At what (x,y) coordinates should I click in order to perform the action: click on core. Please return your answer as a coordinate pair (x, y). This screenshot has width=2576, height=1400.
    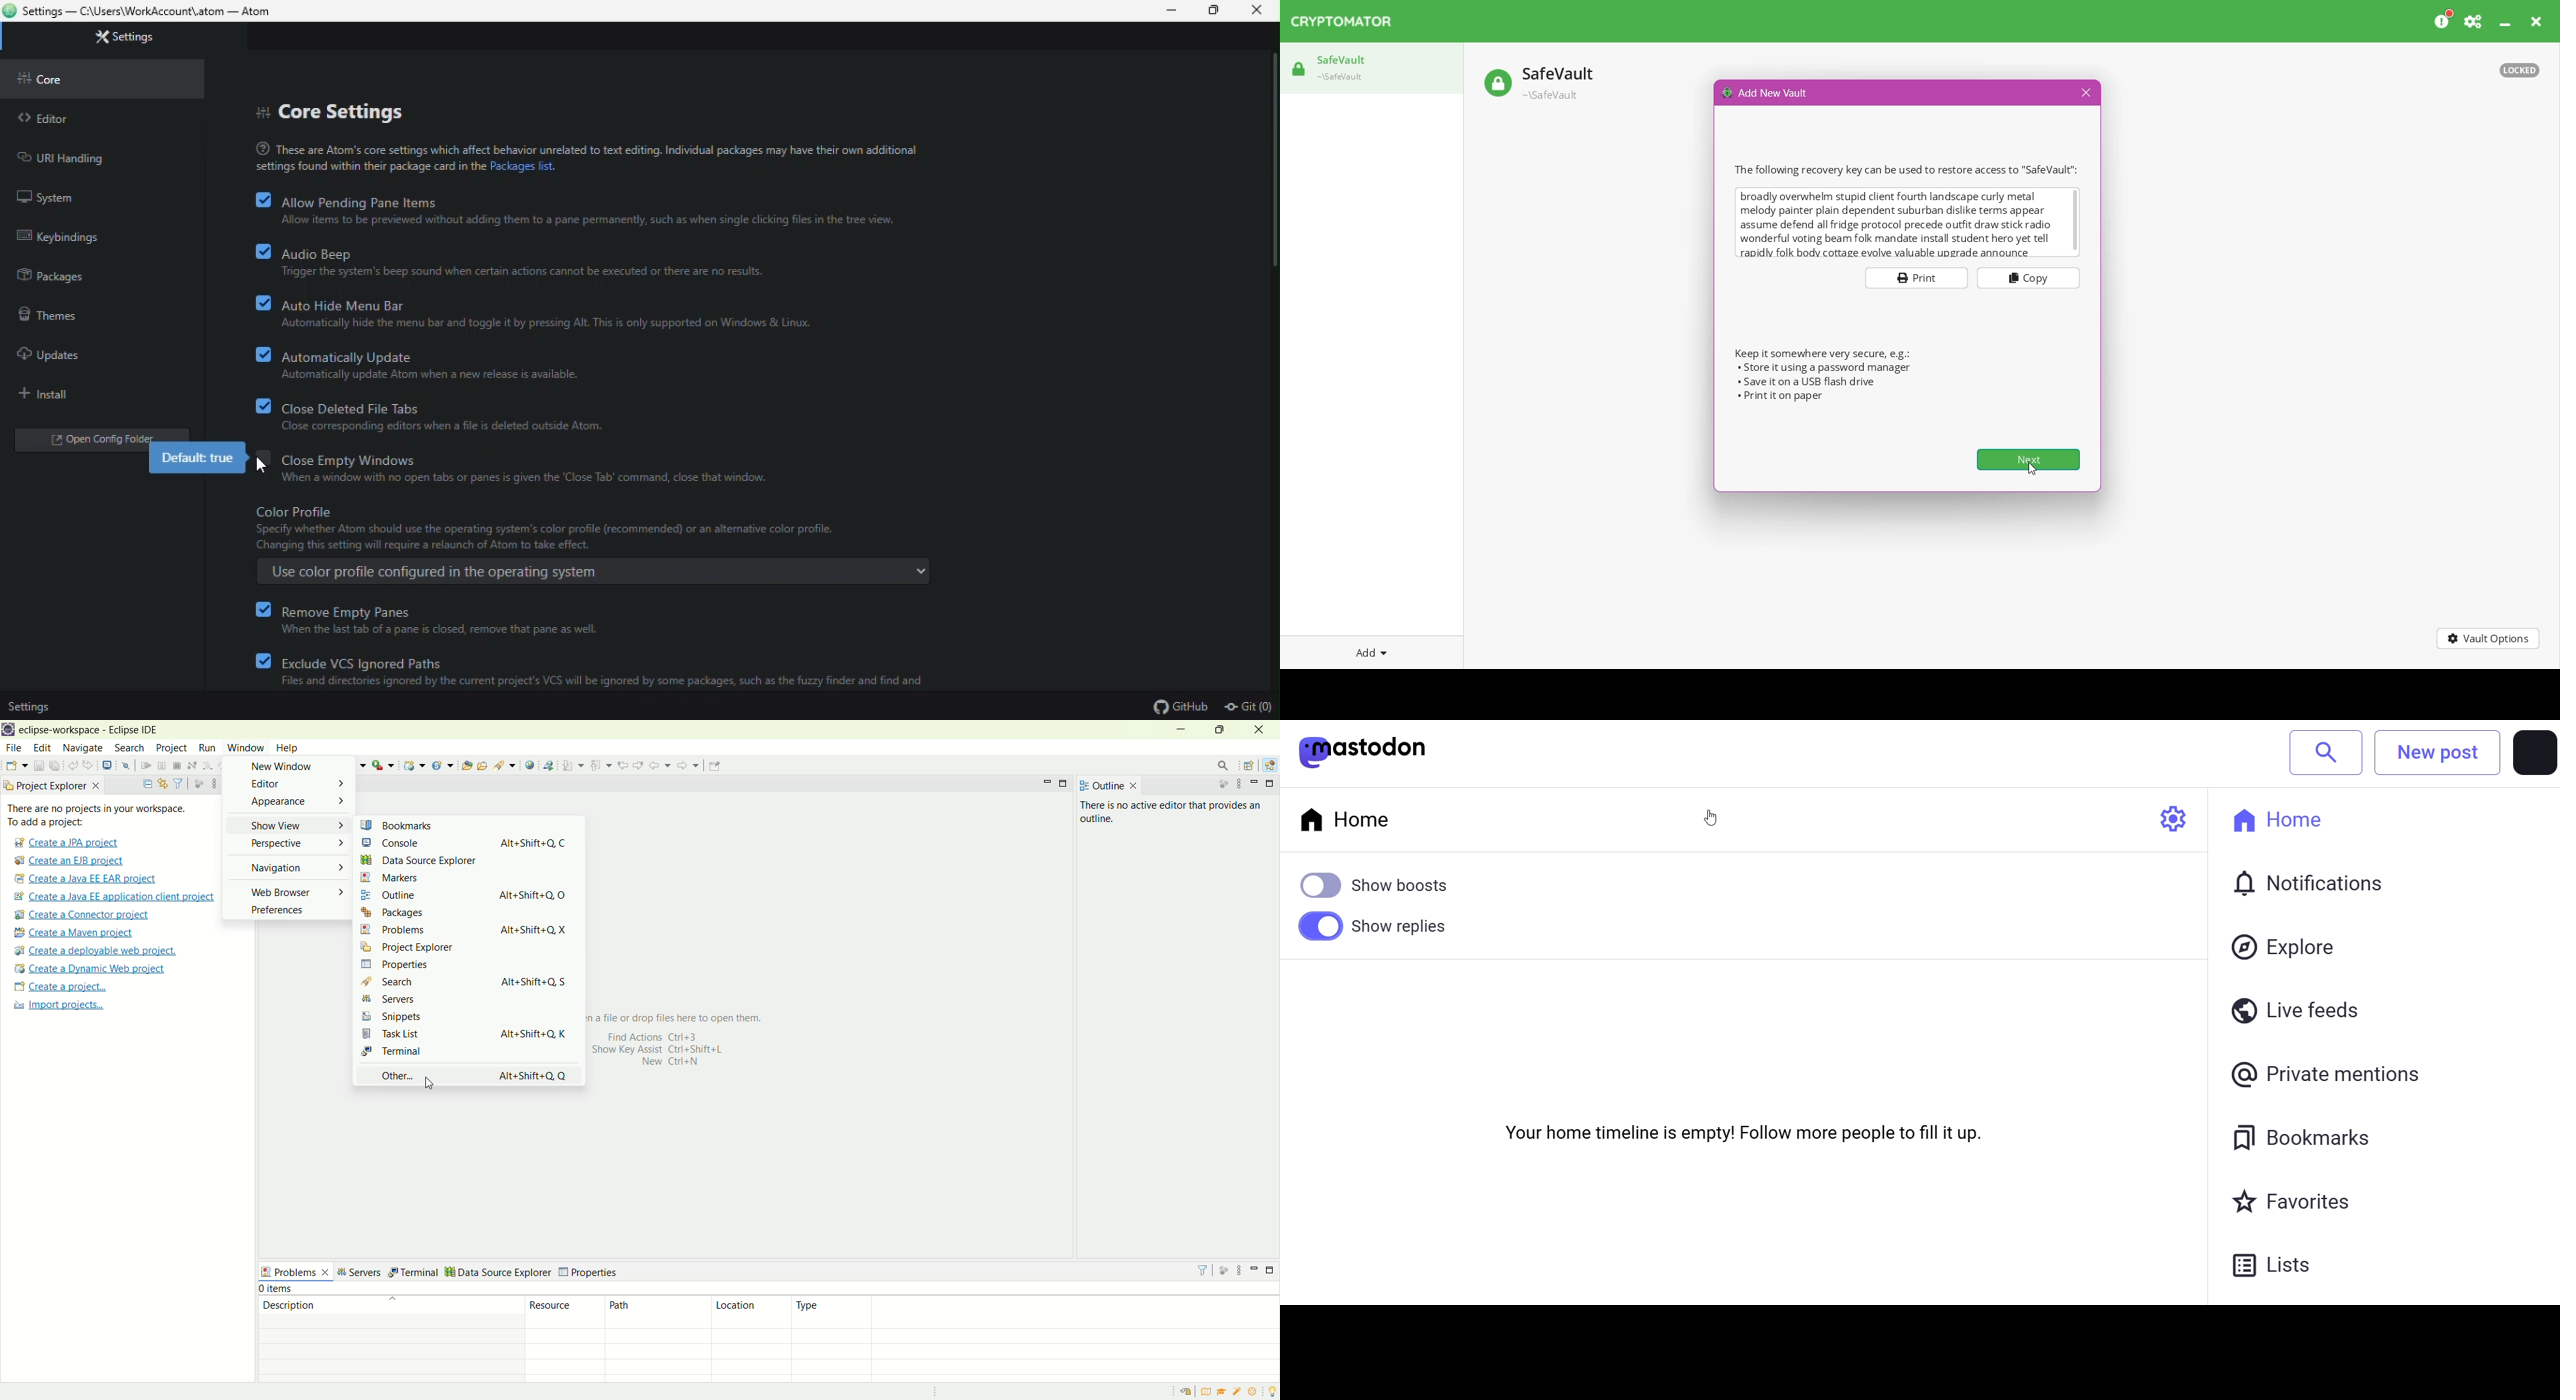
    Looking at the image, I should click on (49, 79).